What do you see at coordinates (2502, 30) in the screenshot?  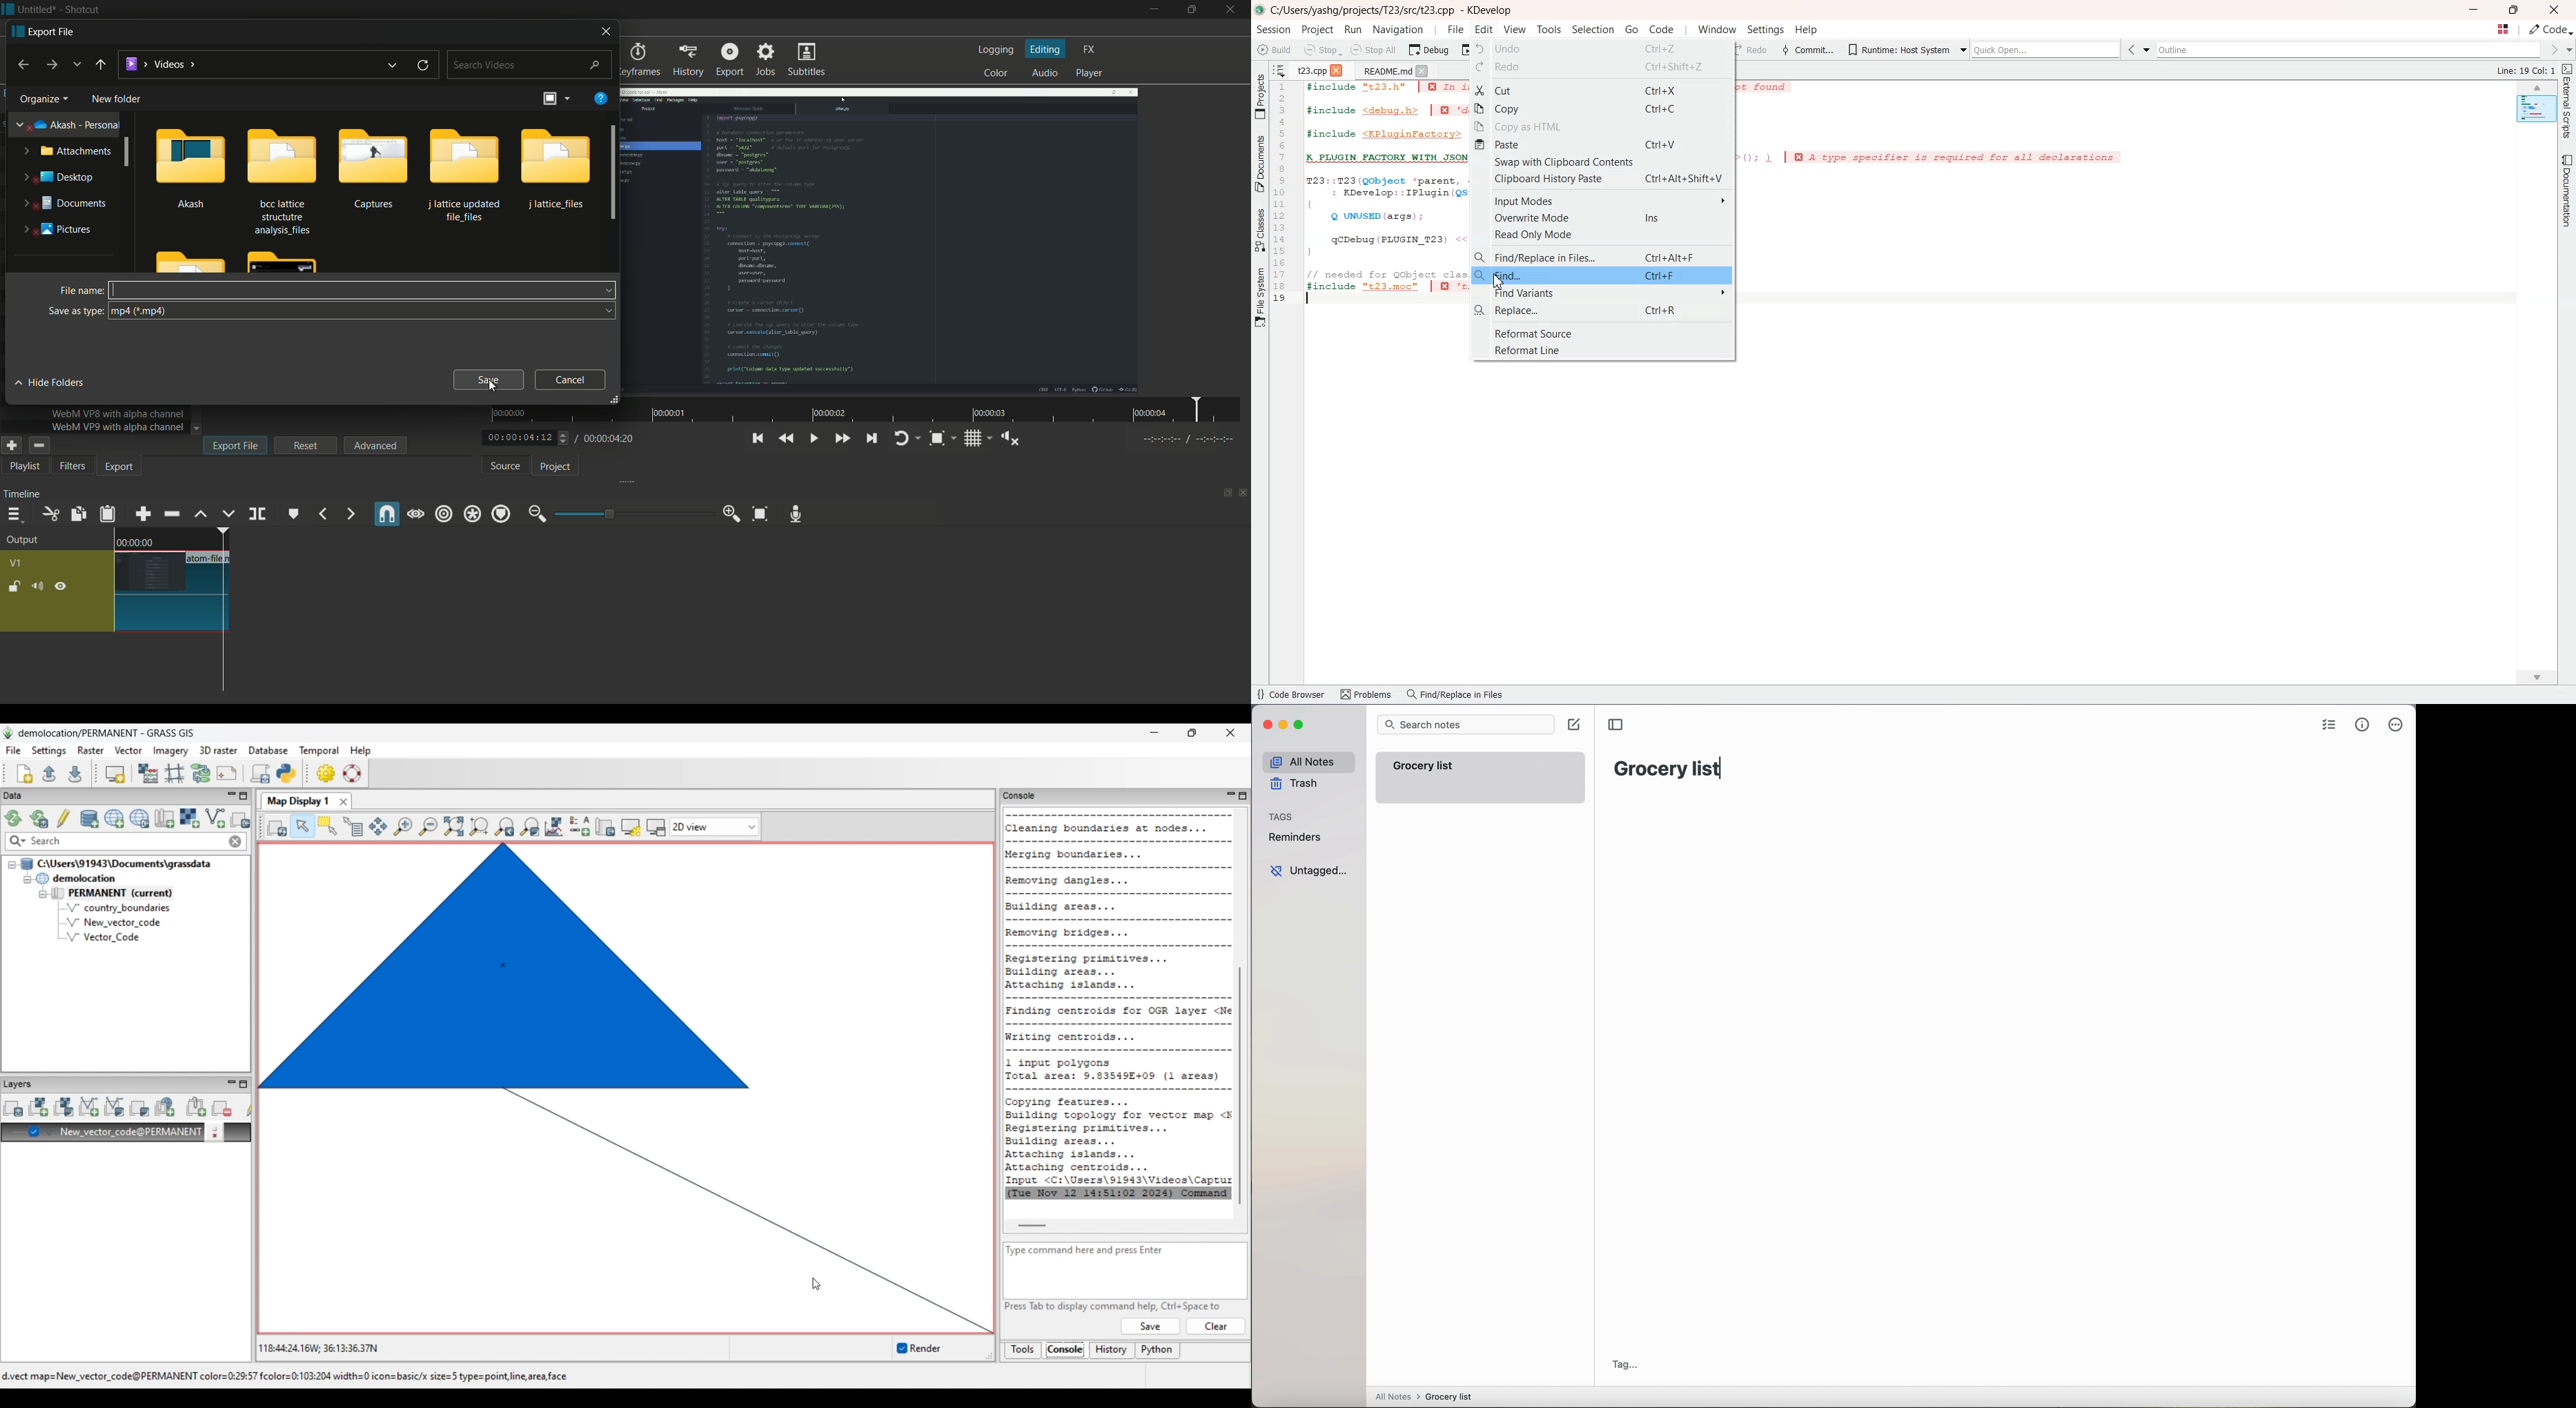 I see `Quick Open` at bounding box center [2502, 30].